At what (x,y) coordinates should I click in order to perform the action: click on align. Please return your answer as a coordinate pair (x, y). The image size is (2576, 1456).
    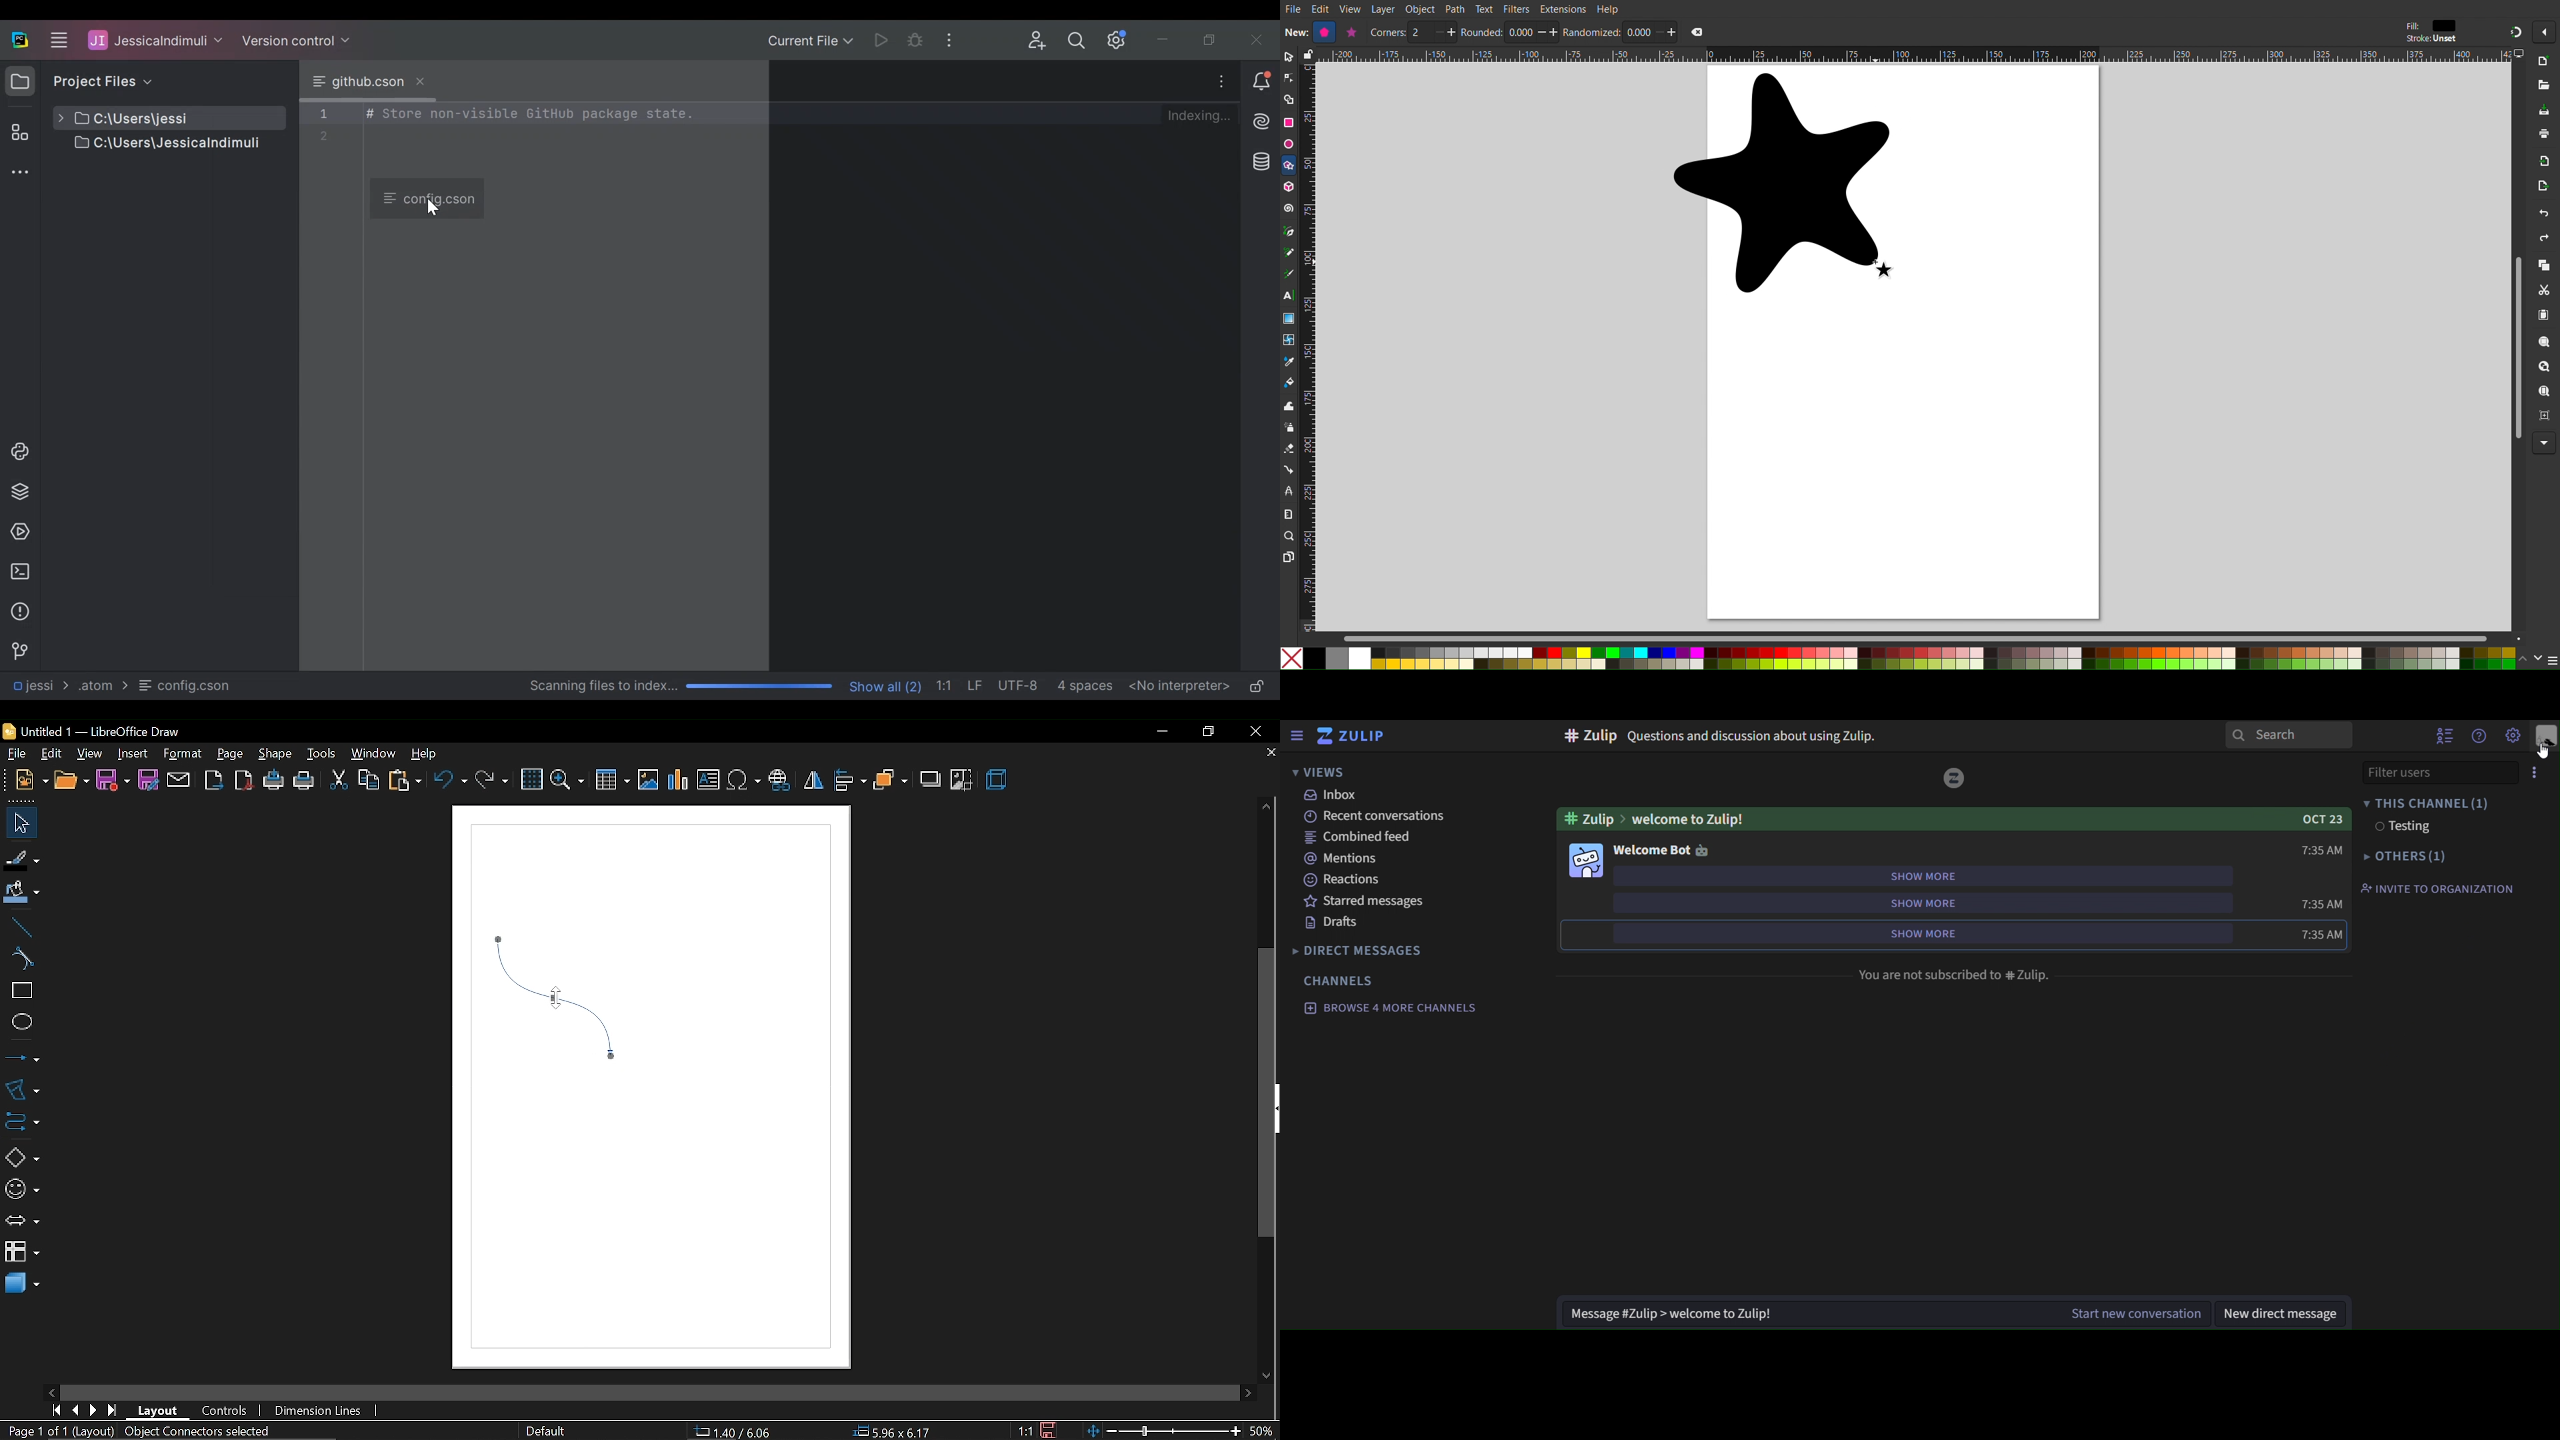
    Looking at the image, I should click on (850, 782).